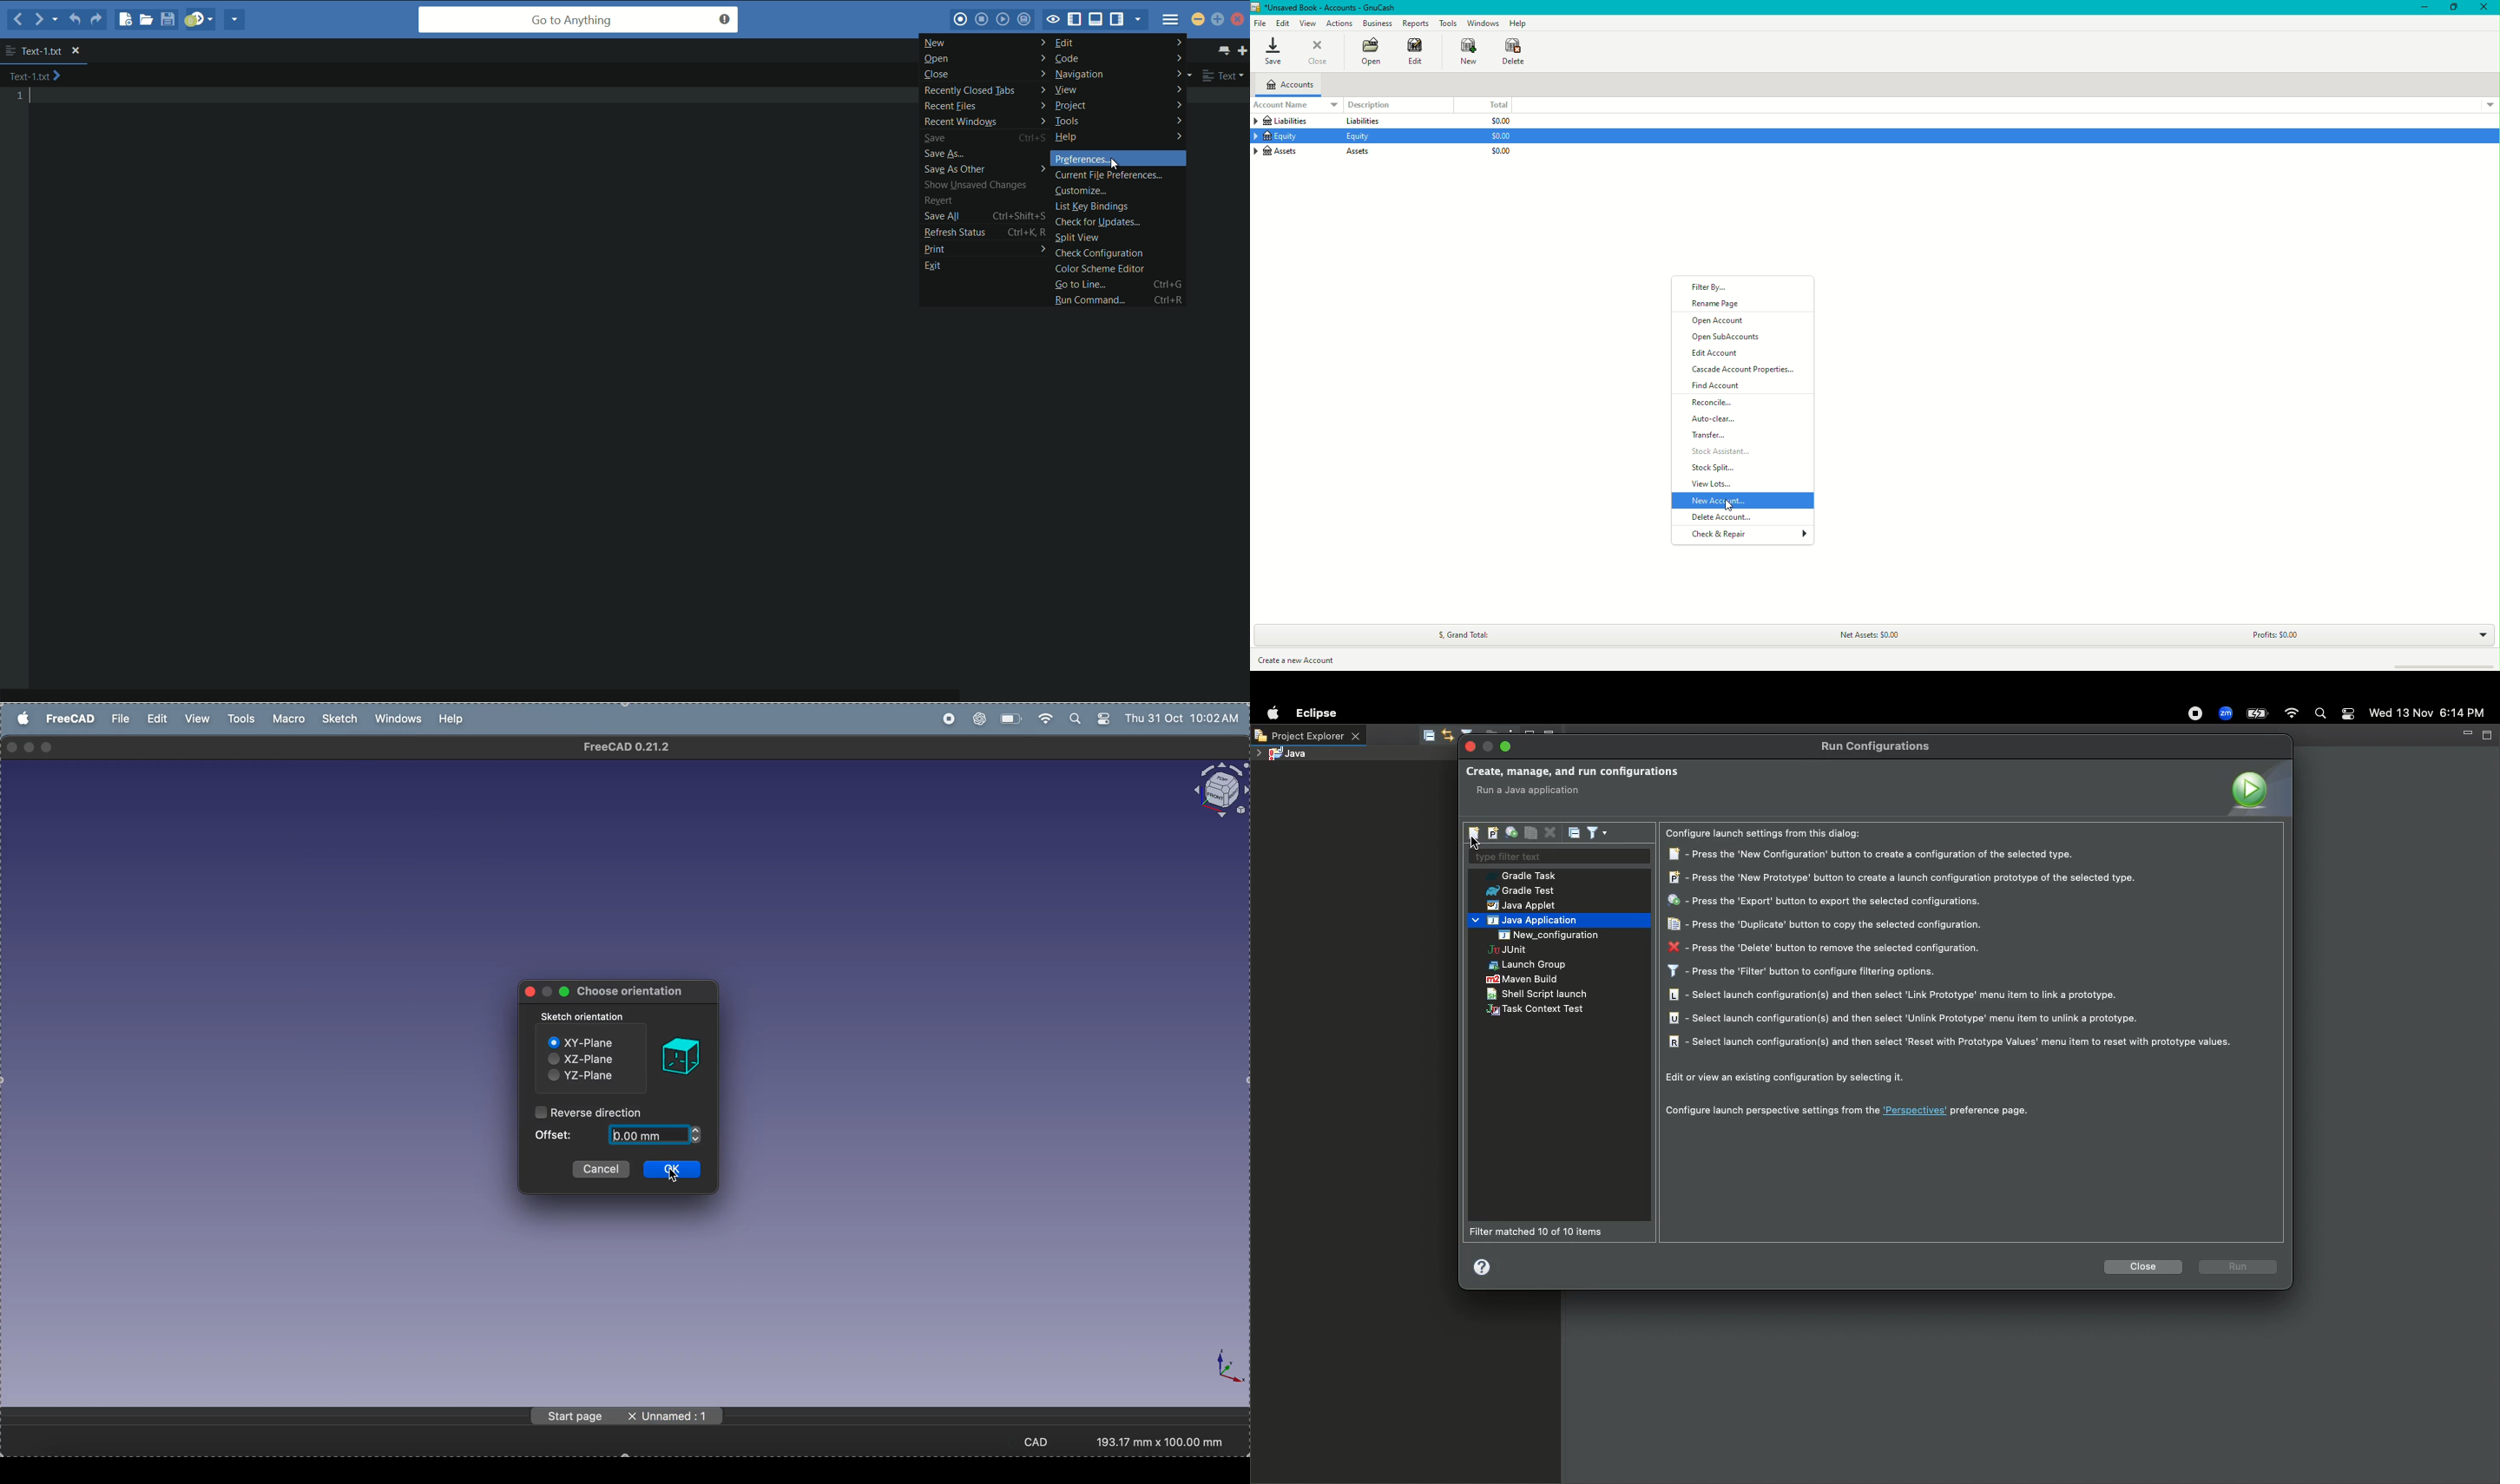 The width and height of the screenshot is (2520, 1484). What do you see at coordinates (1722, 322) in the screenshot?
I see `Open Account` at bounding box center [1722, 322].